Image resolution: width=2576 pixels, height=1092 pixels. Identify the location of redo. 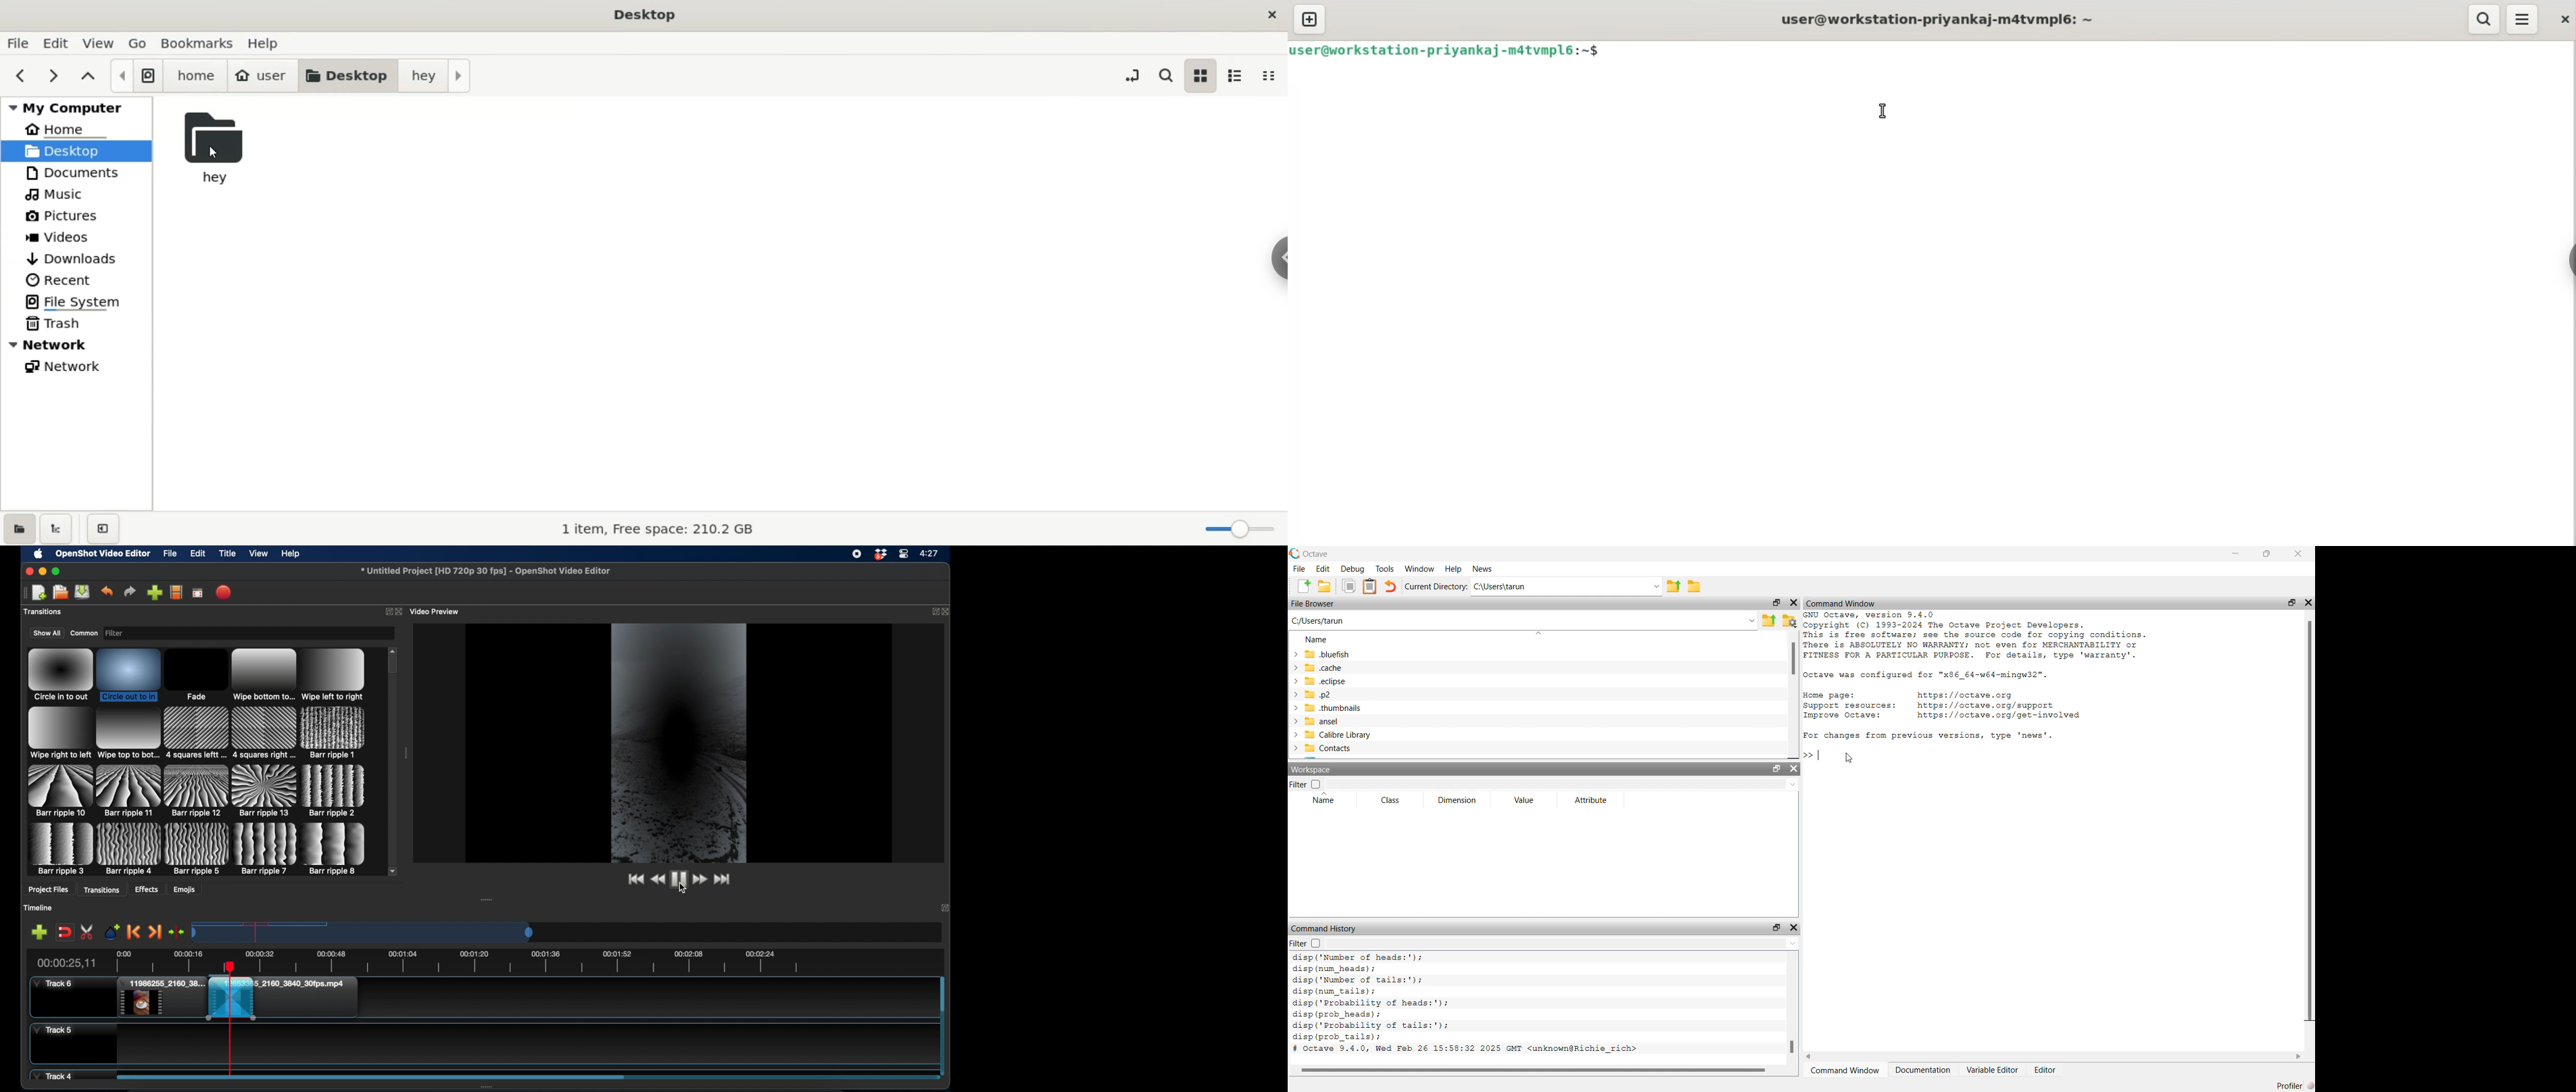
(130, 592).